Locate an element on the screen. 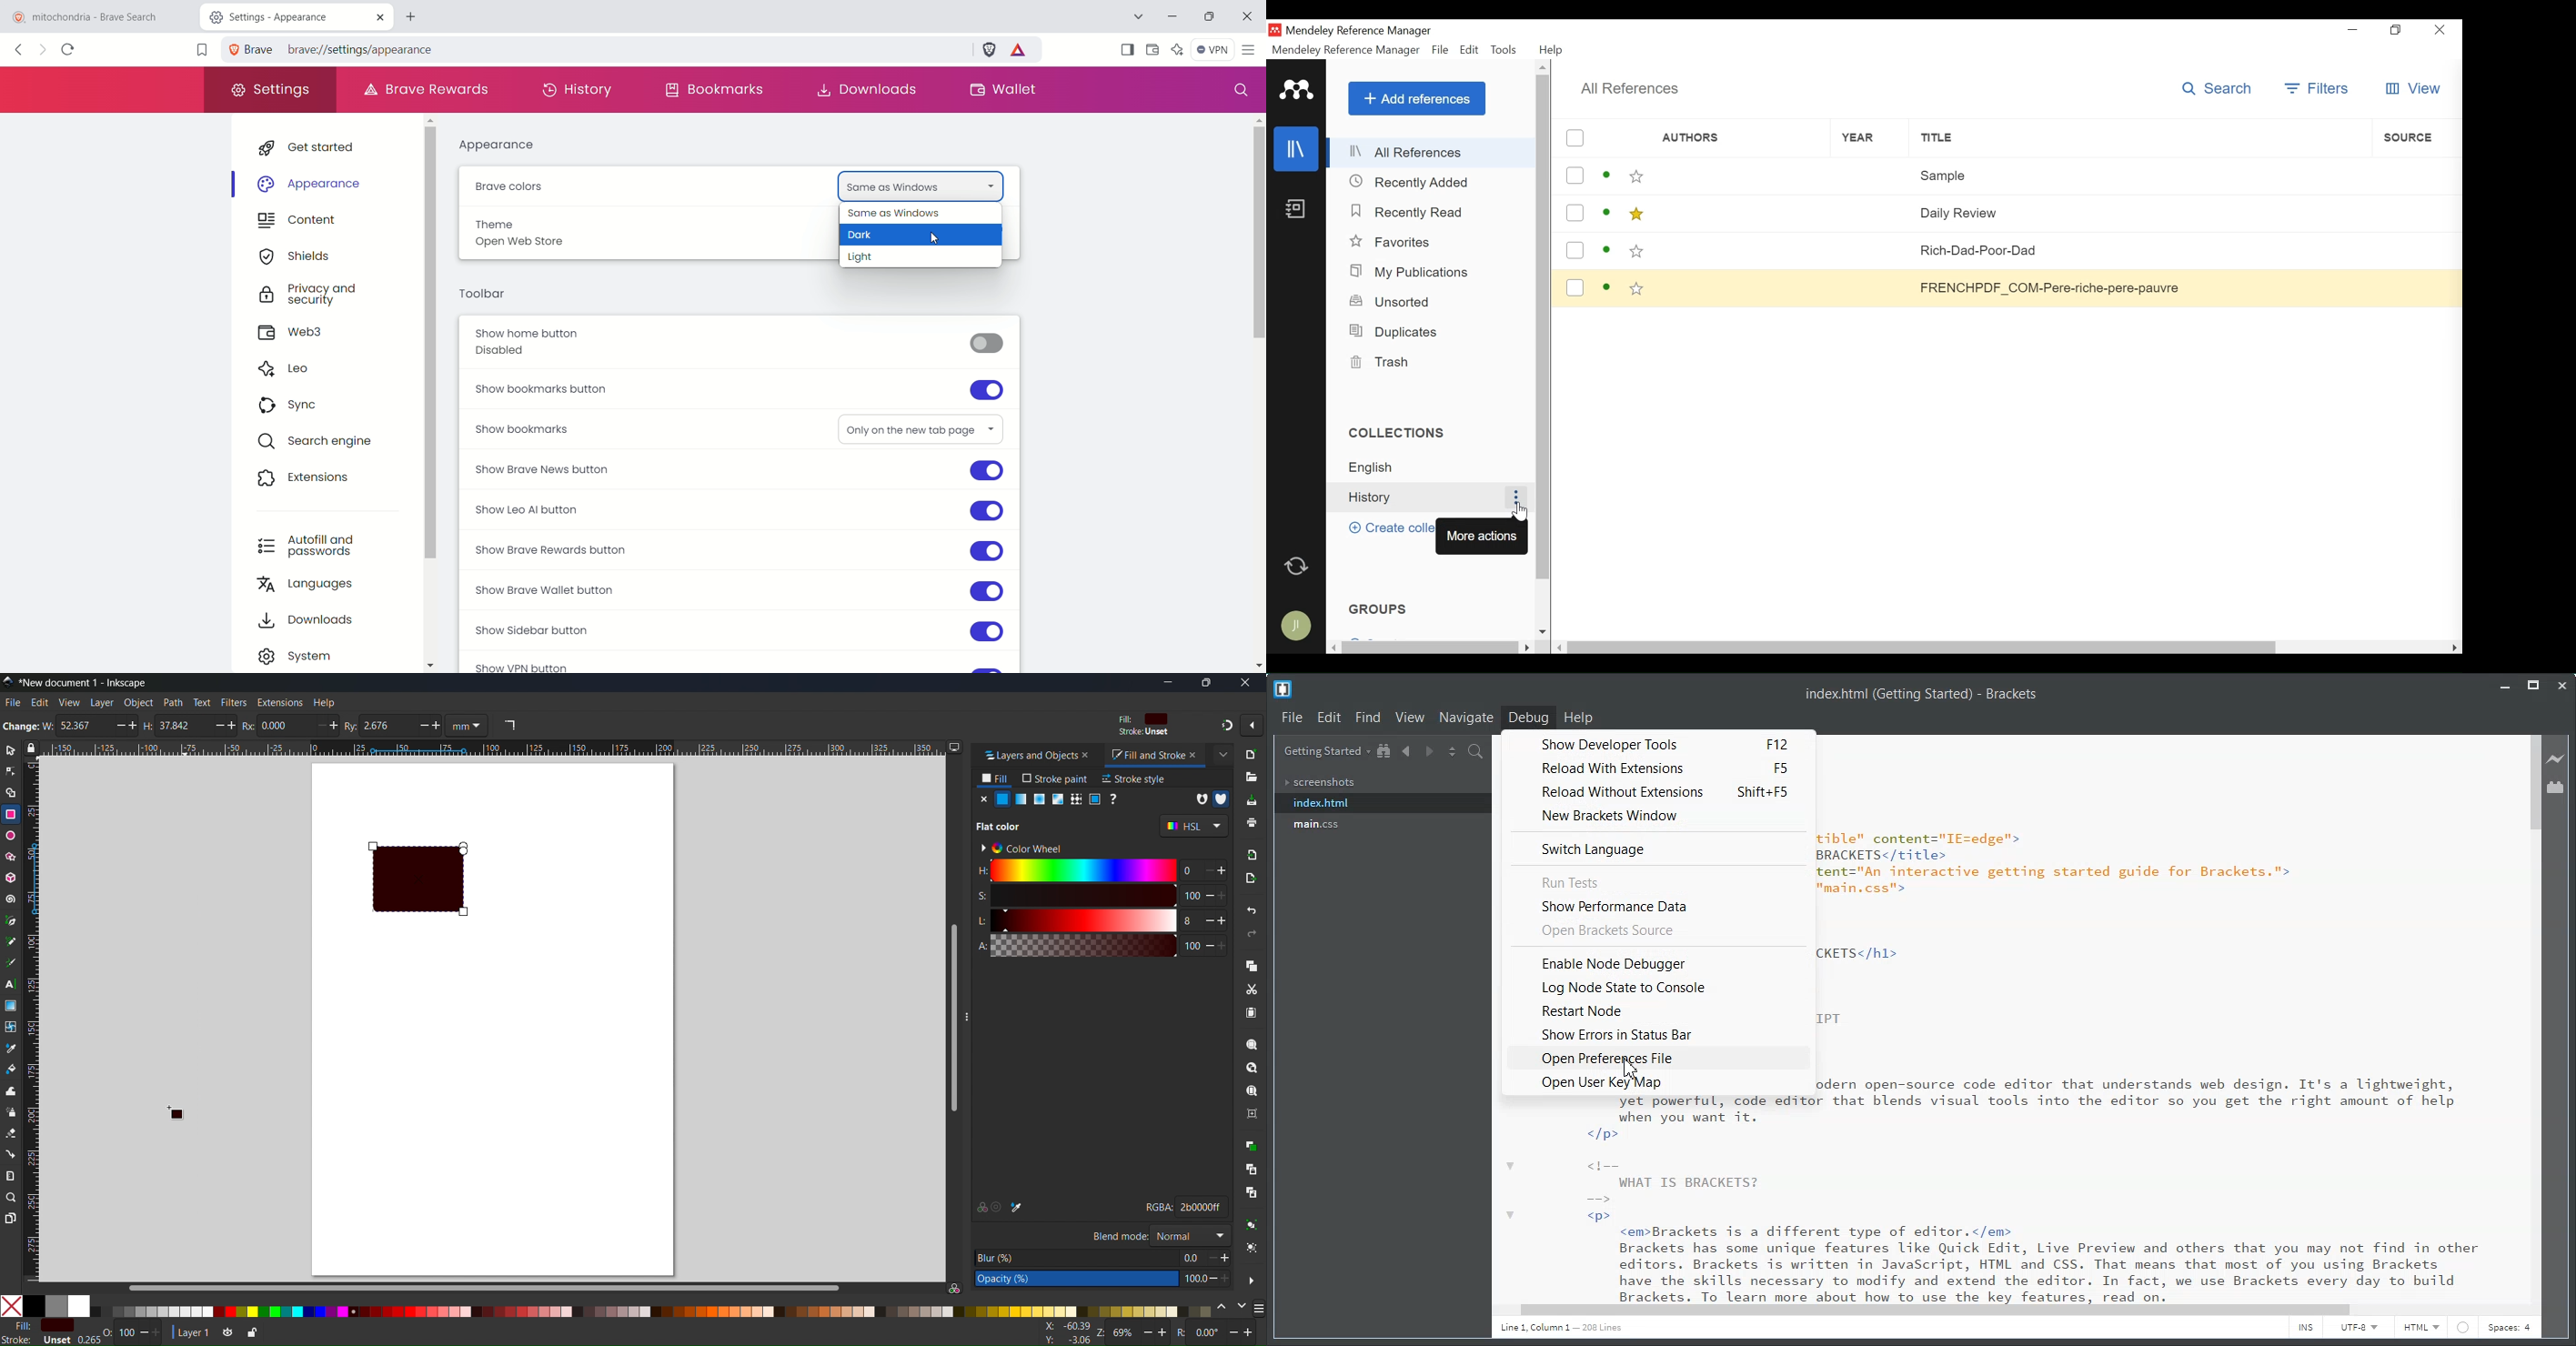  Maximize the radius is located at coordinates (335, 725).